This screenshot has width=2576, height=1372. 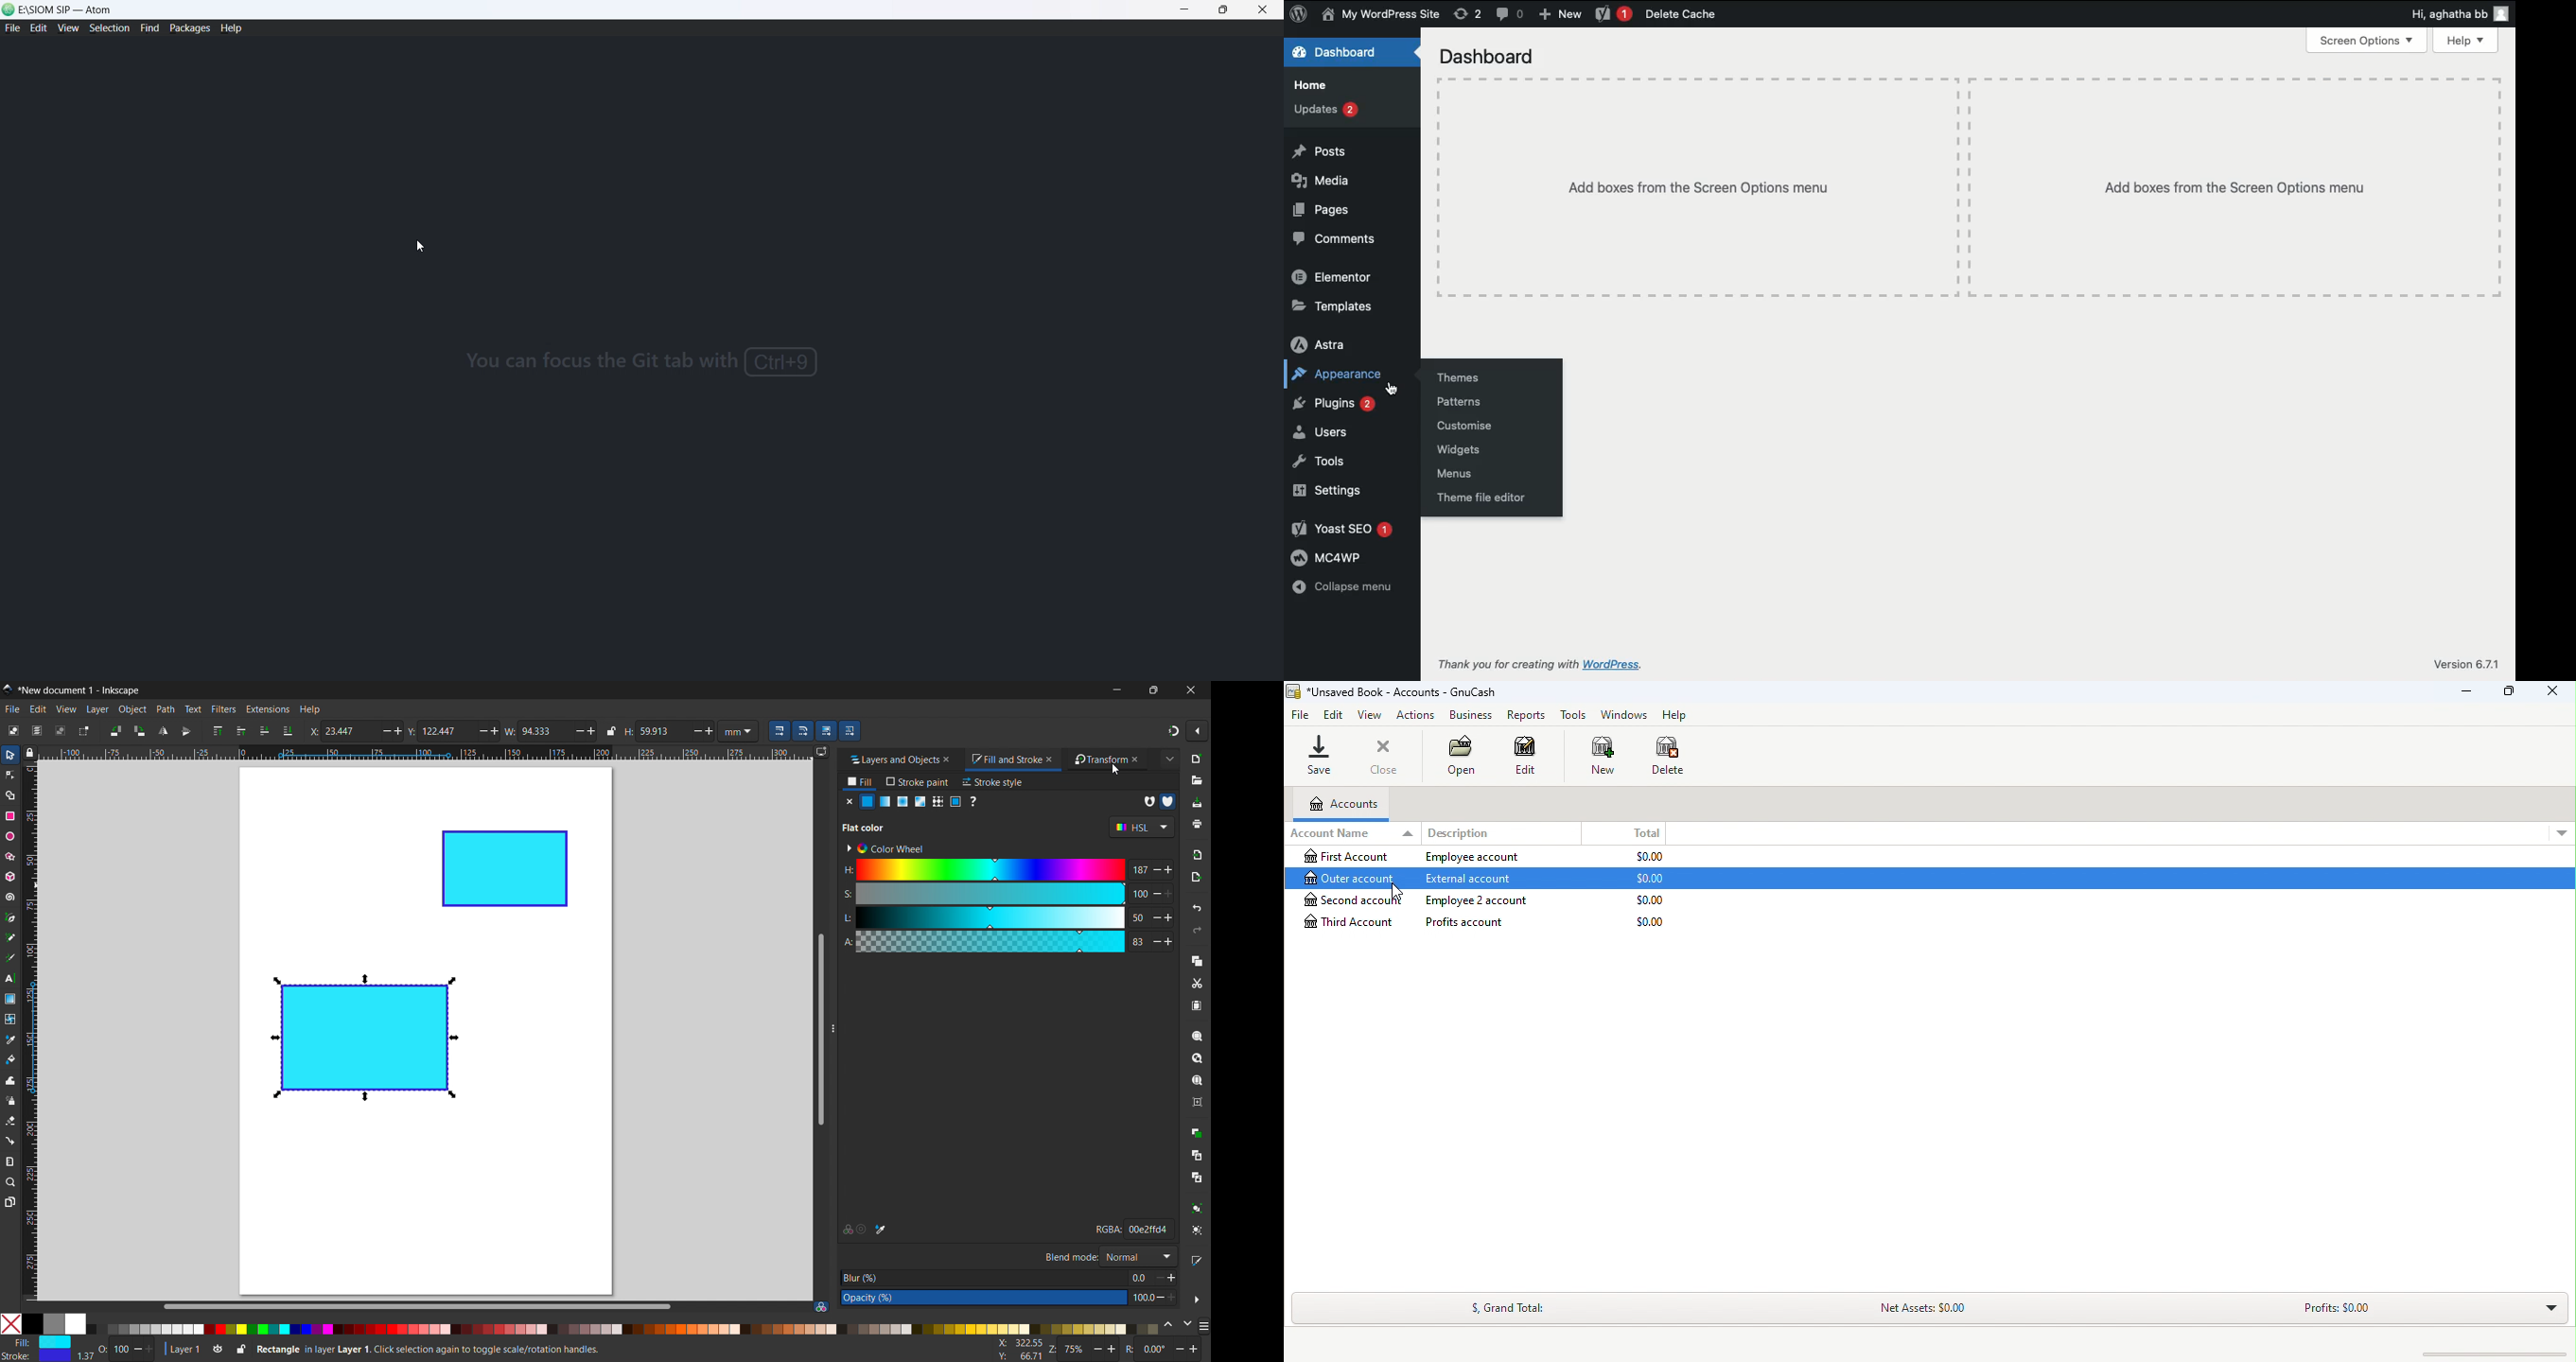 I want to click on snapping options, so click(x=1197, y=731).